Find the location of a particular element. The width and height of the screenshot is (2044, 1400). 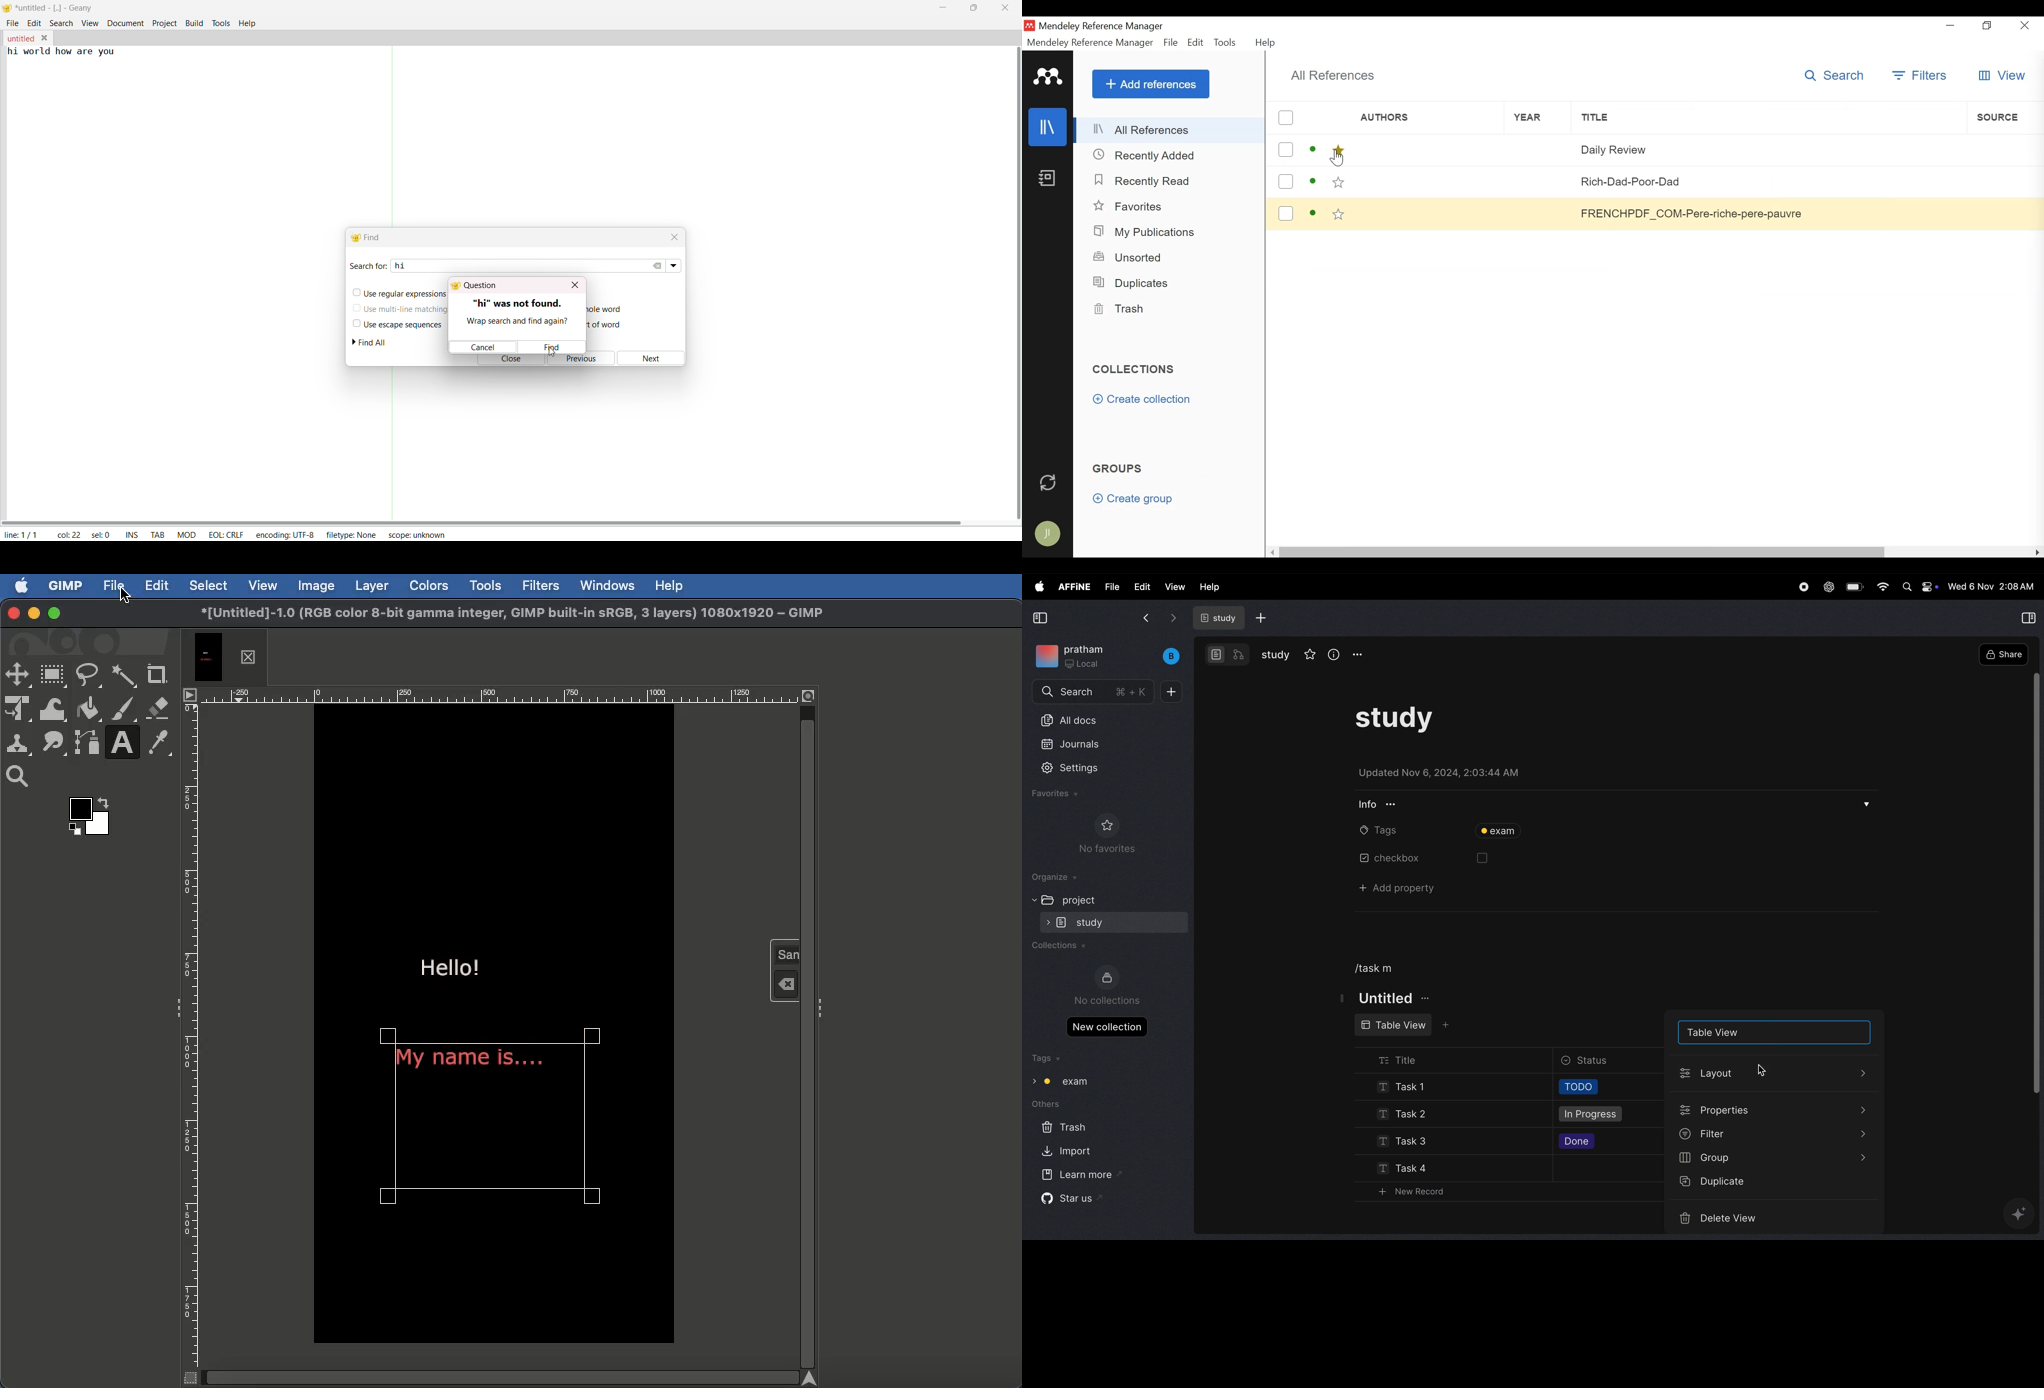

Add References is located at coordinates (1151, 85).